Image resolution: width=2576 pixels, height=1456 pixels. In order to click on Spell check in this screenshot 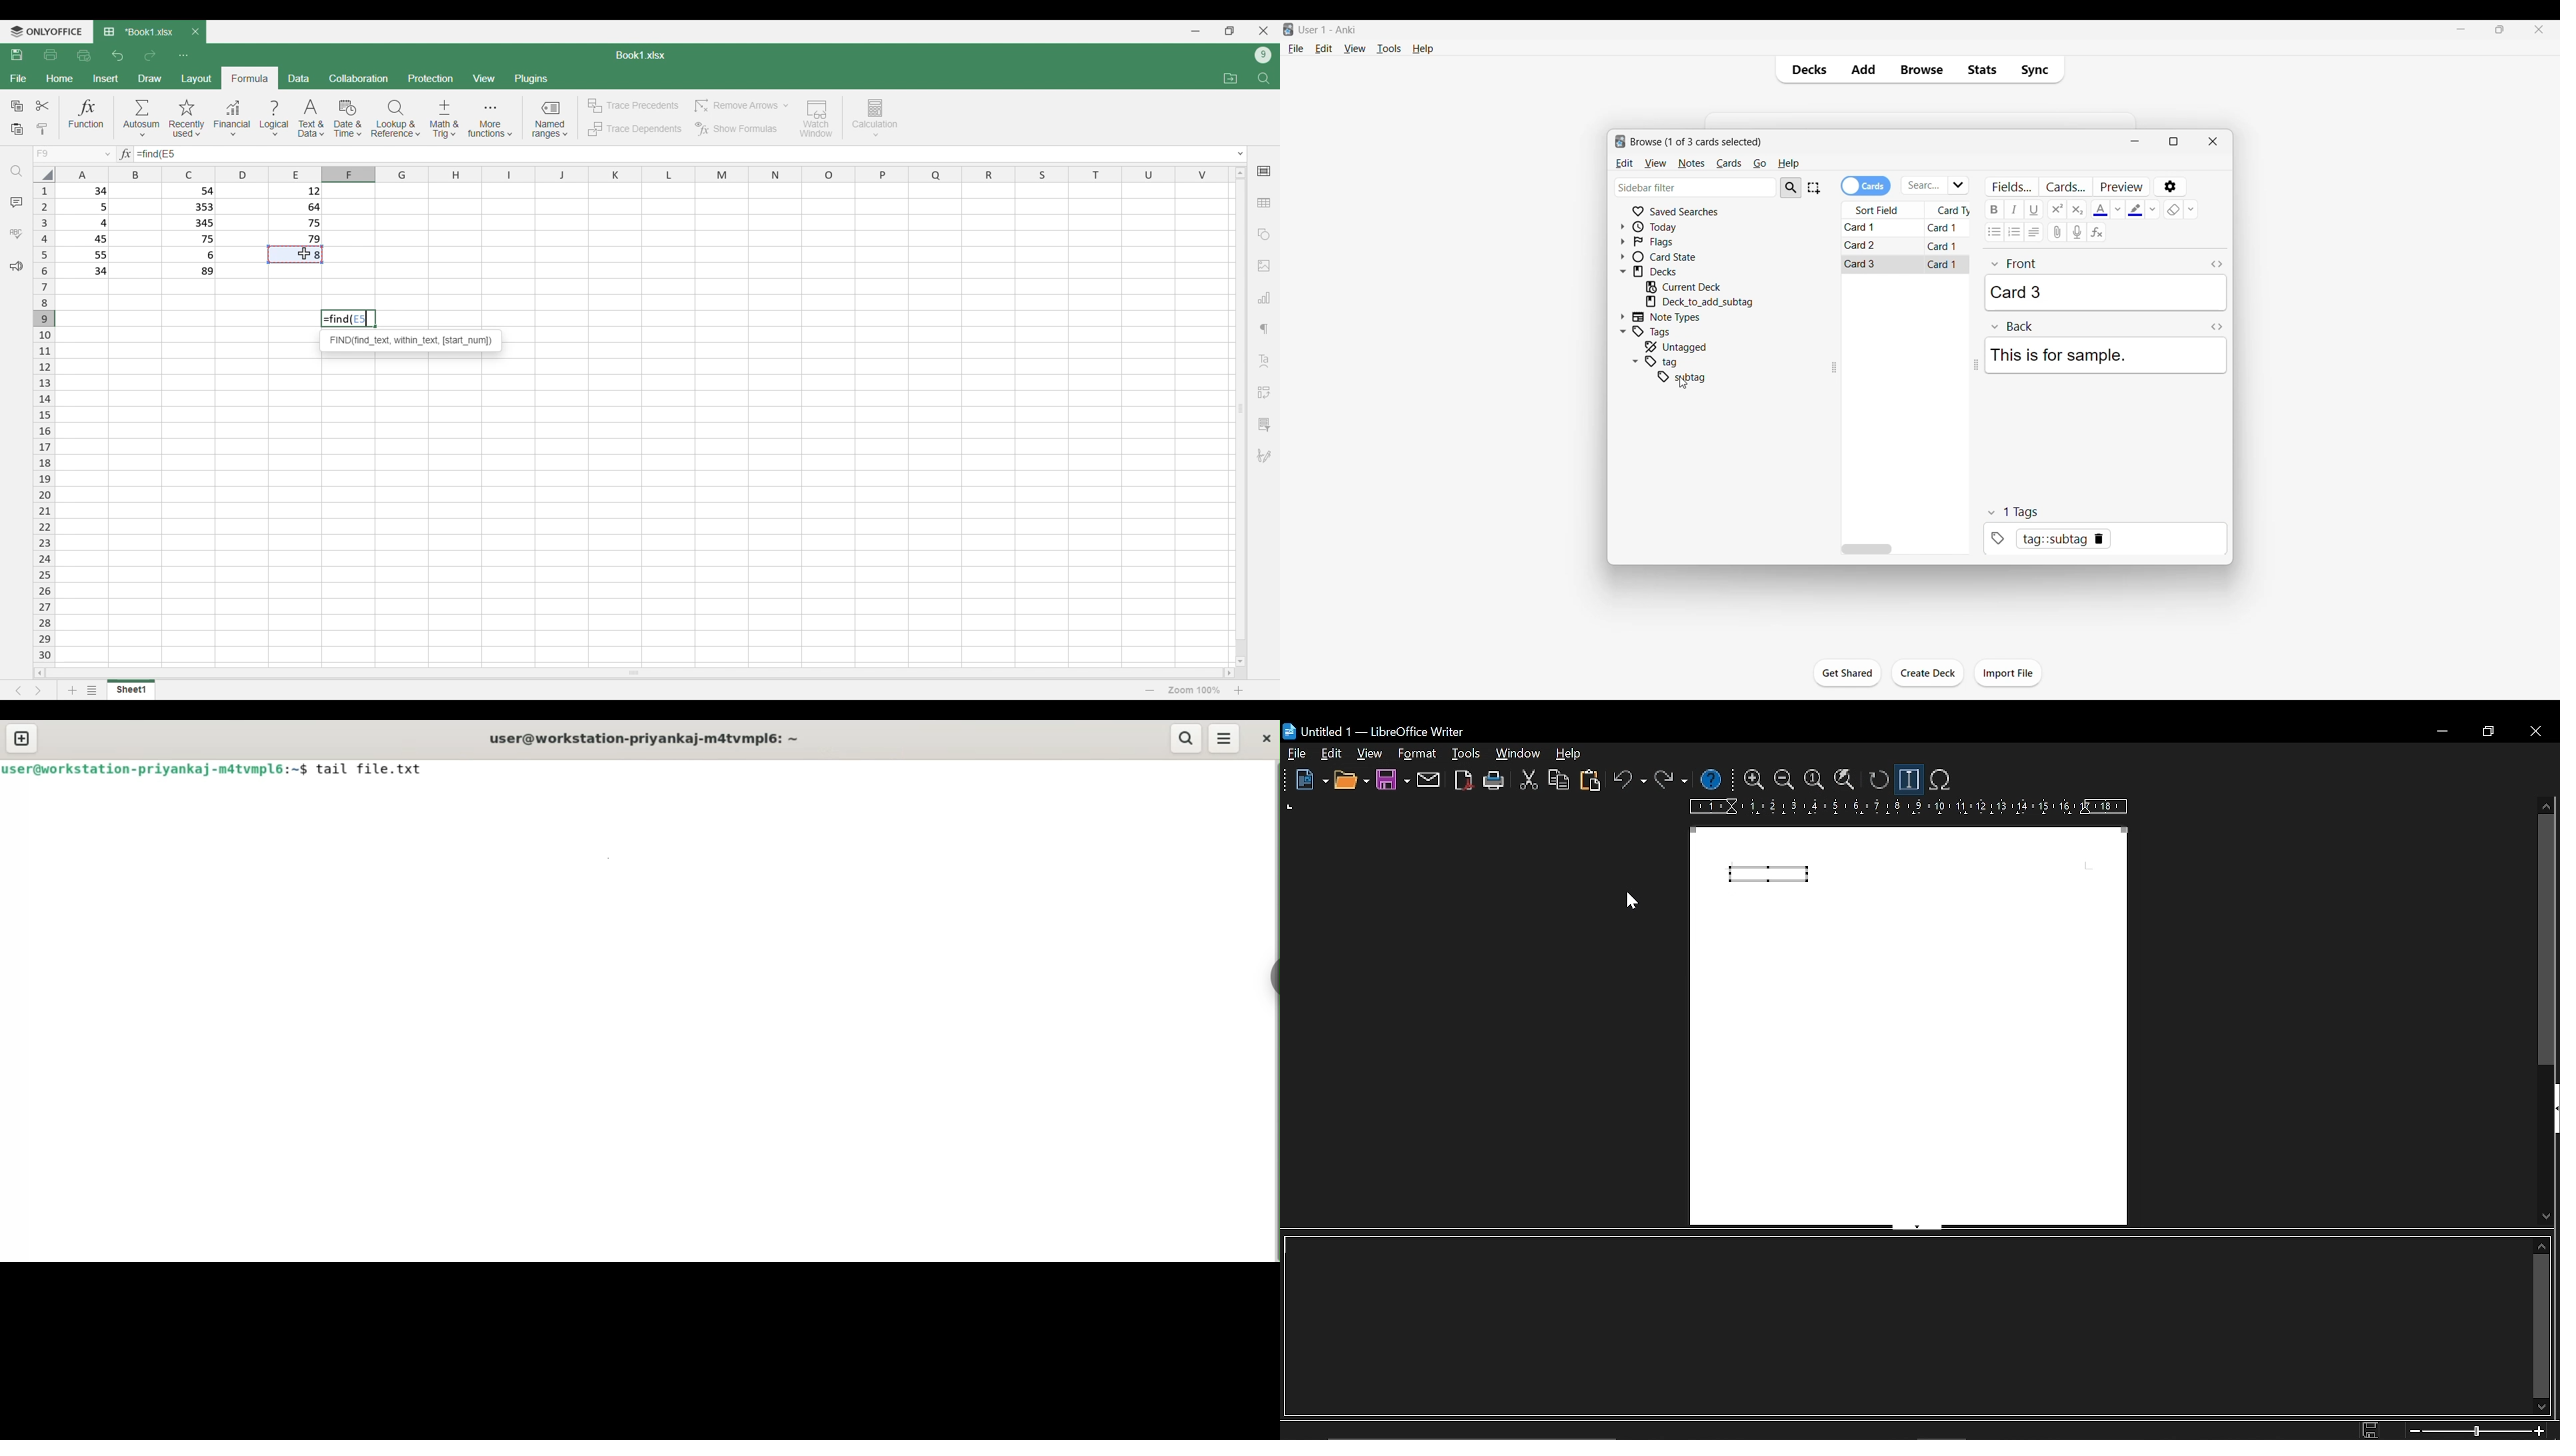, I will do `click(16, 233)`.